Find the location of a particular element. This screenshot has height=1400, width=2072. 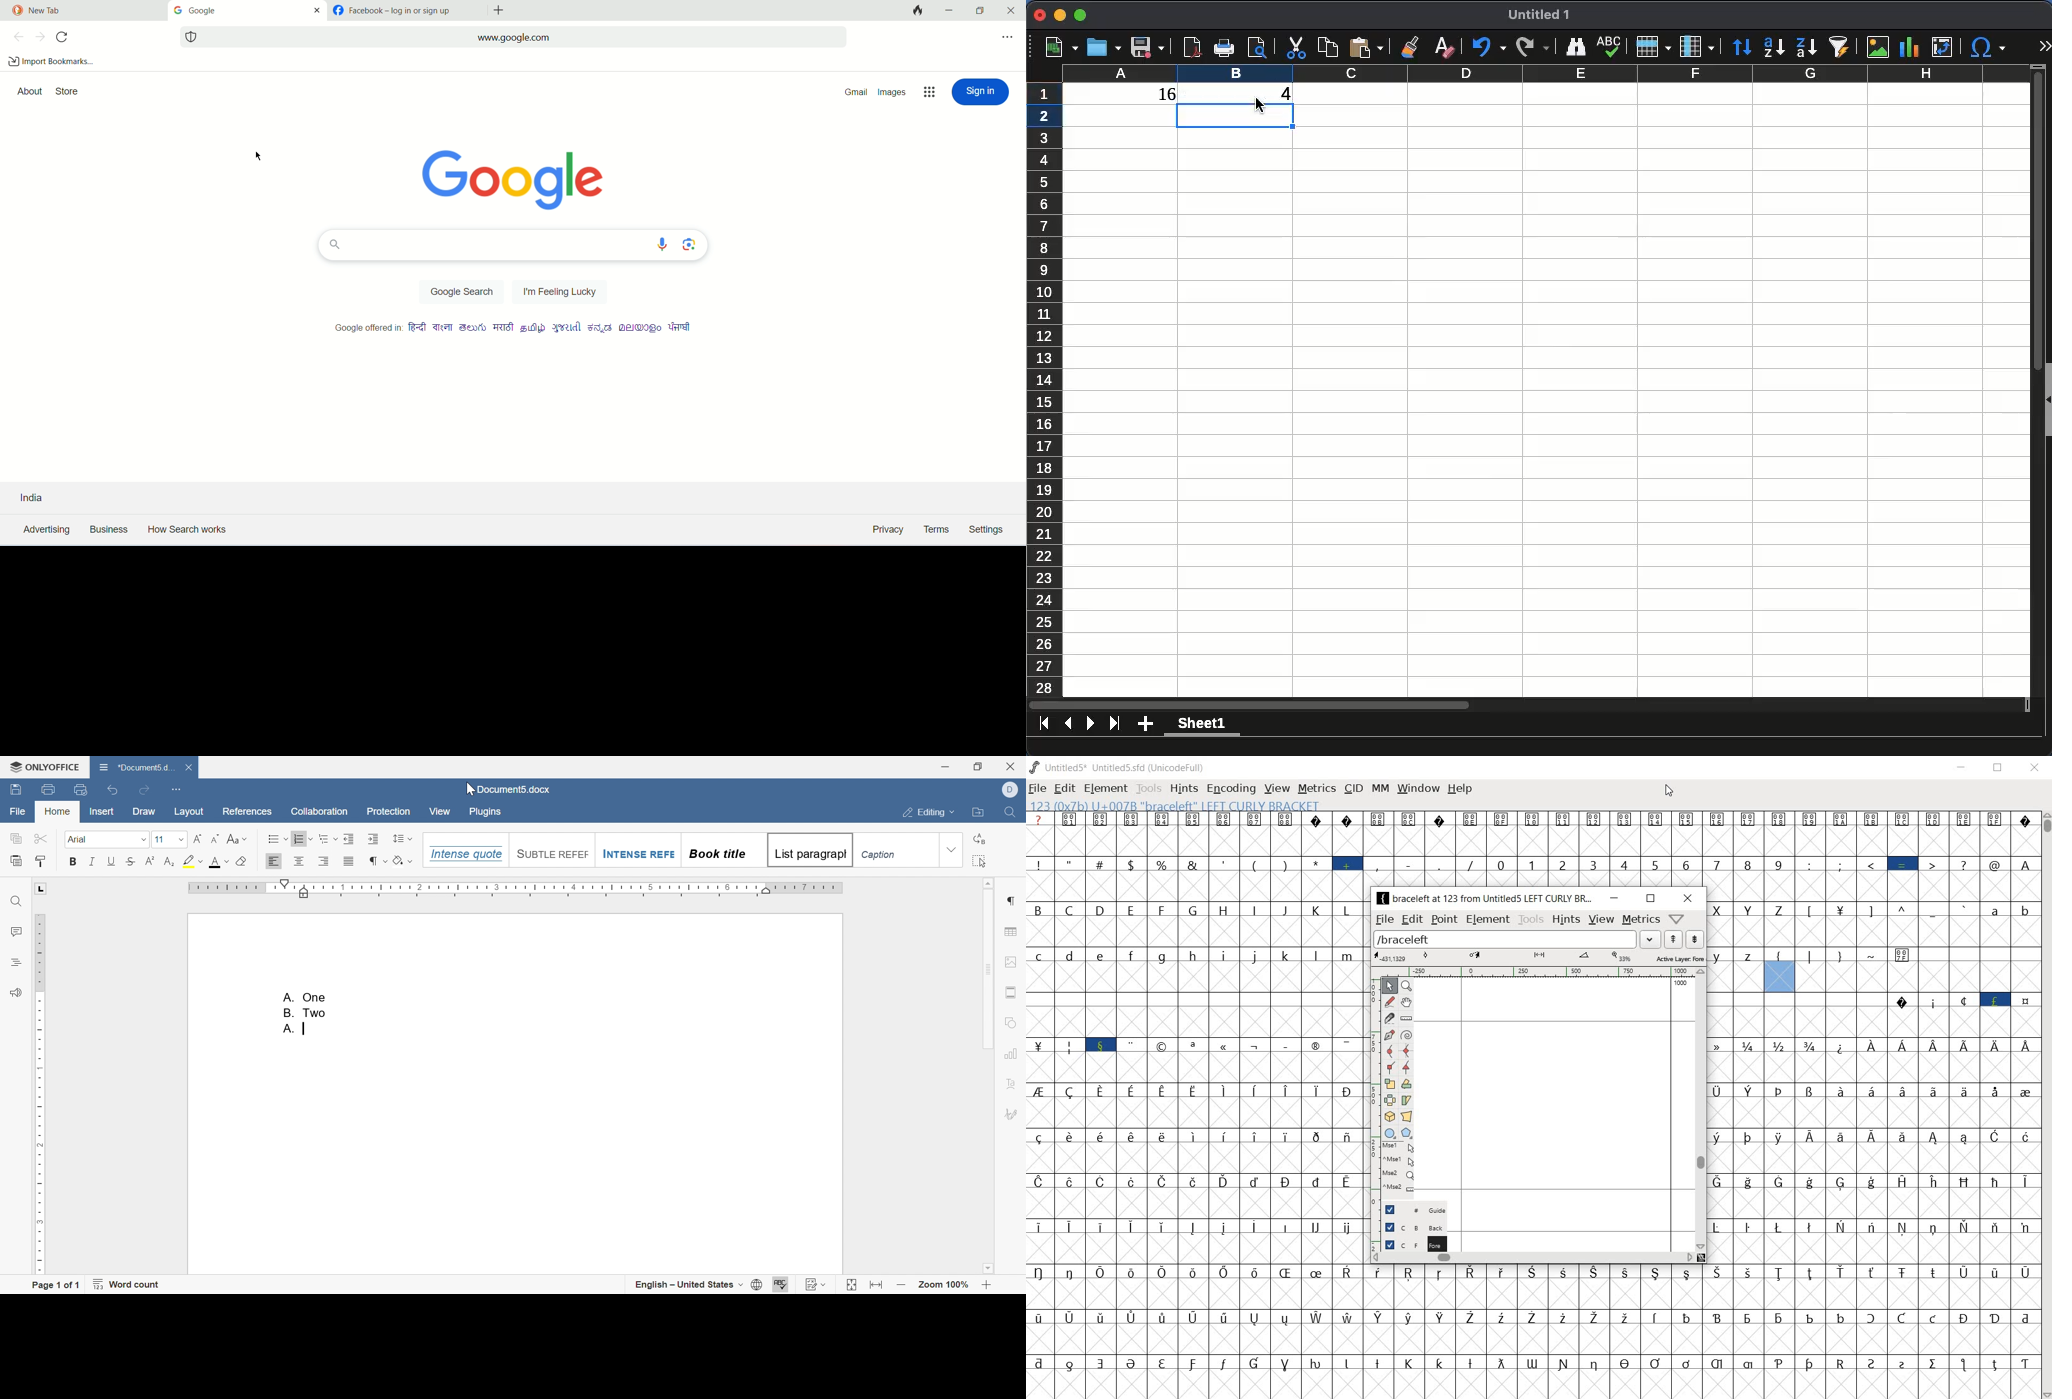

background is located at coordinates (1408, 1227).